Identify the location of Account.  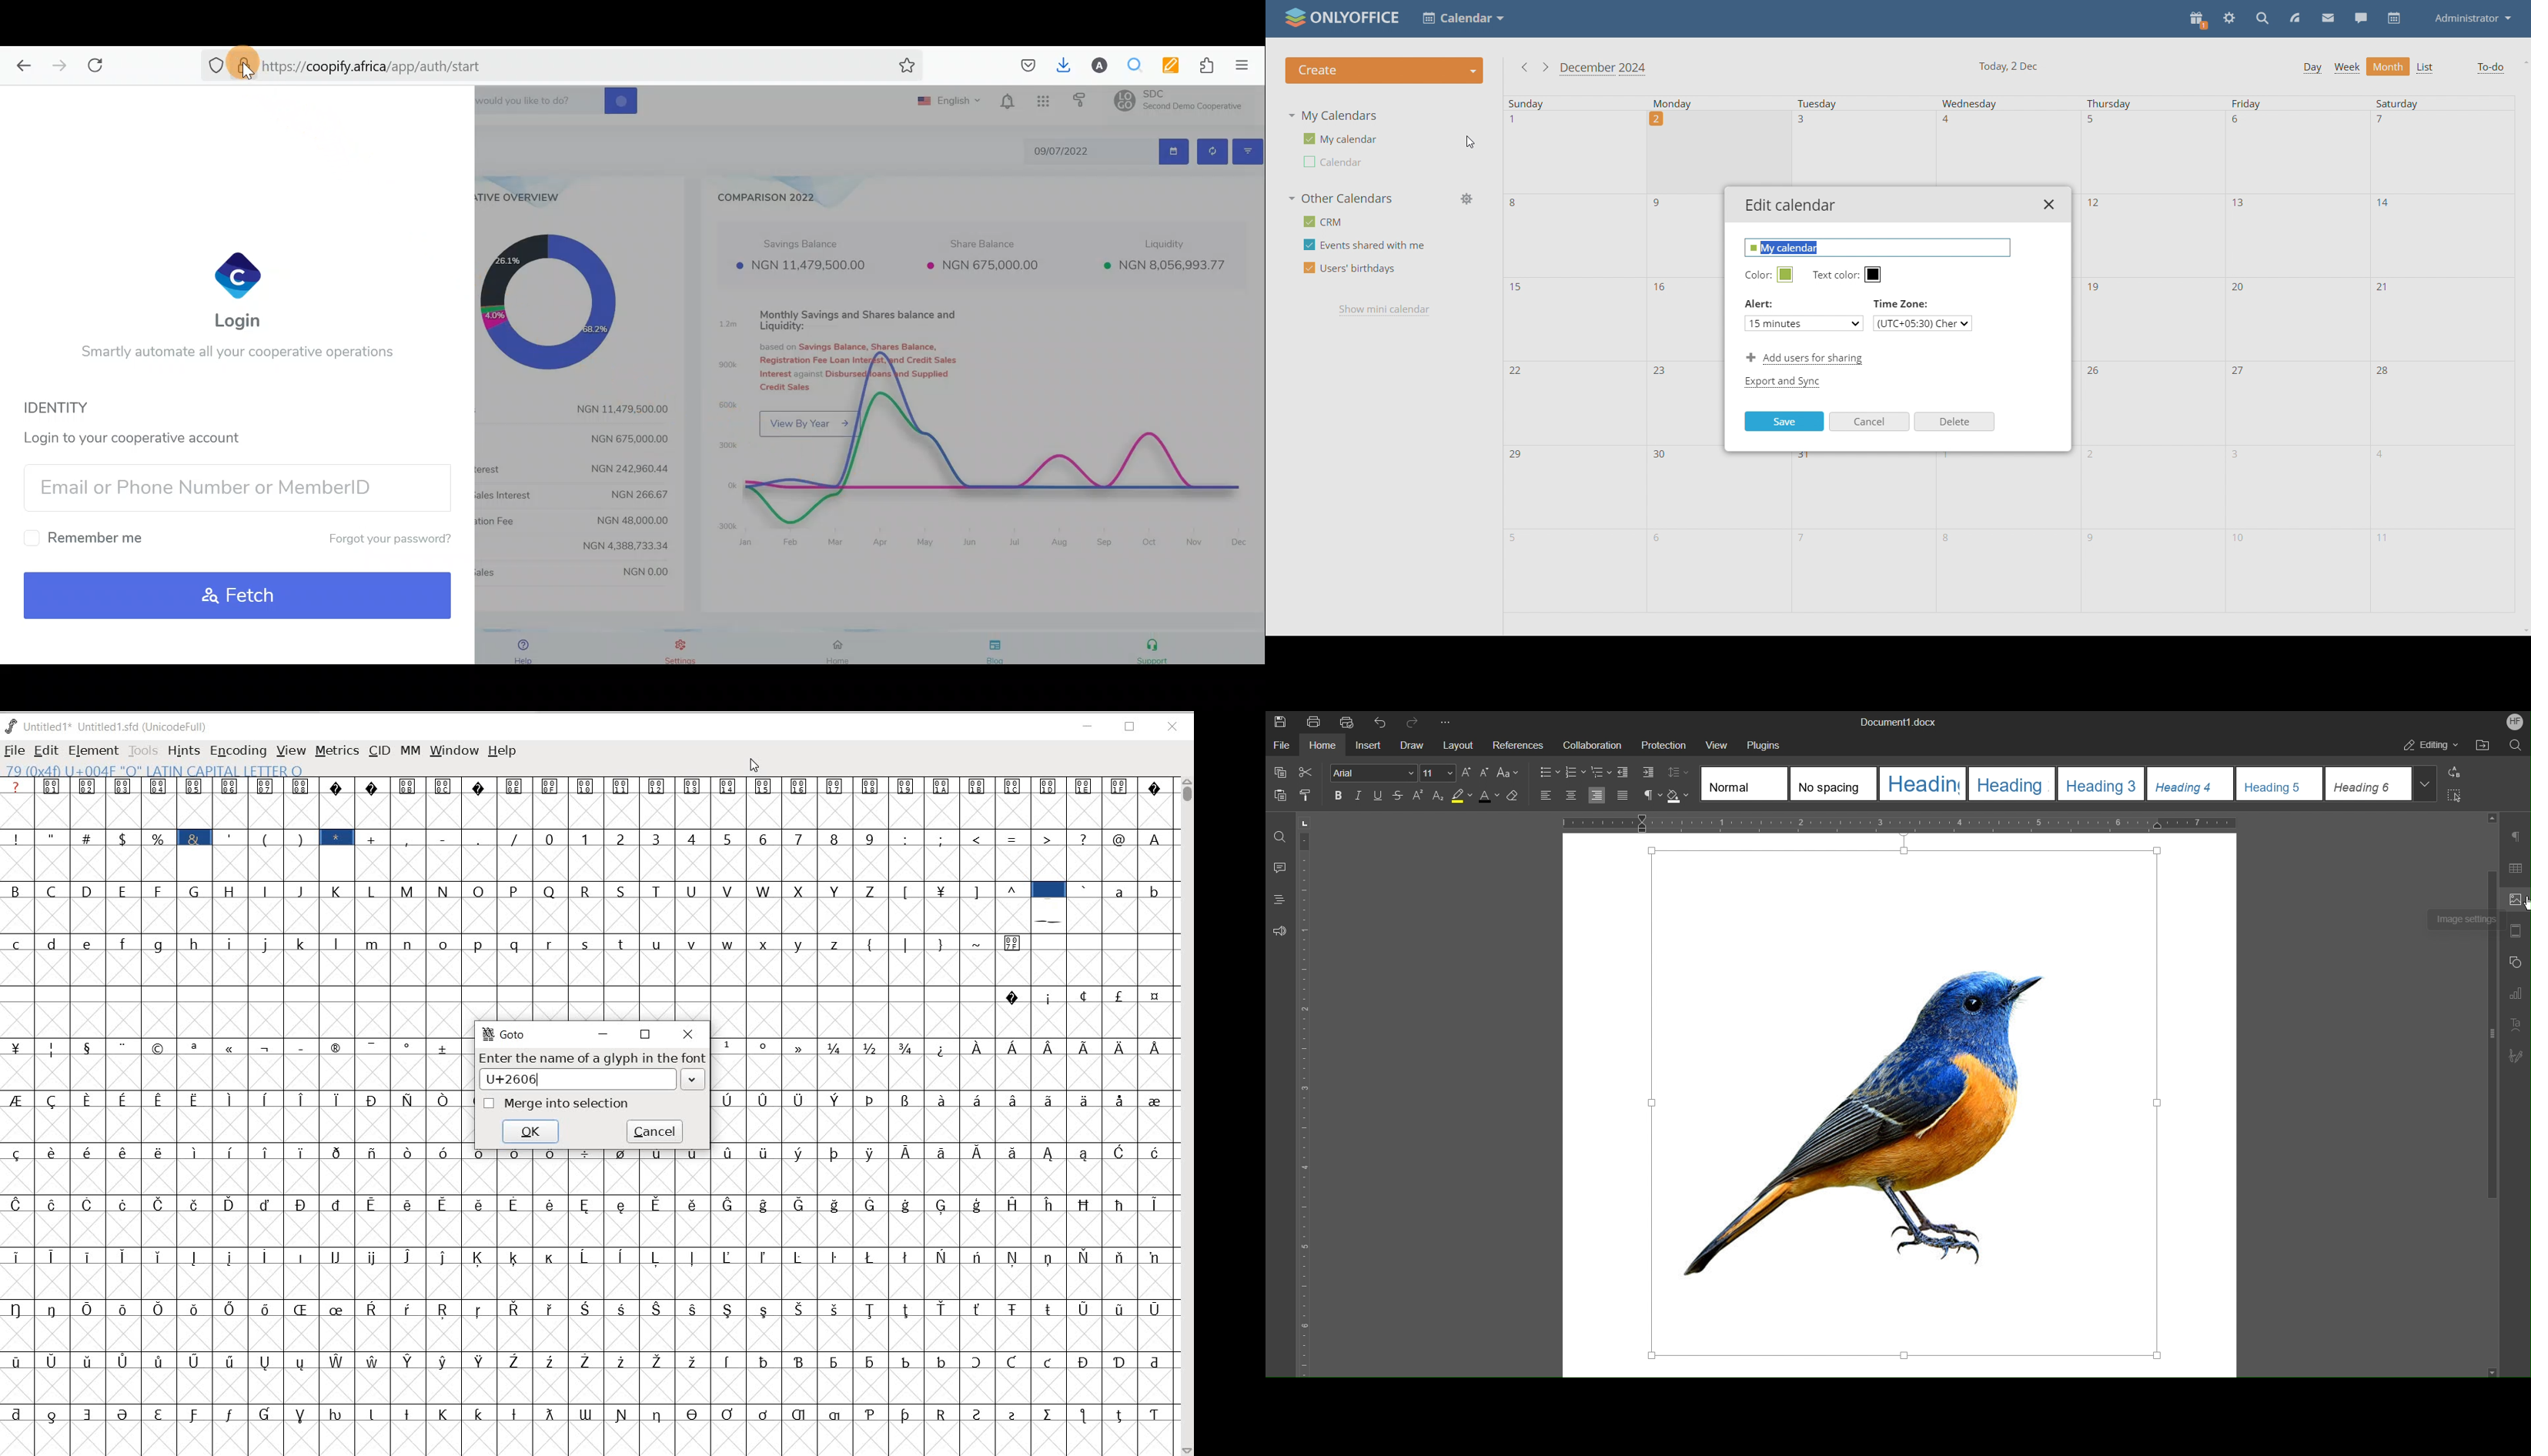
(1094, 65).